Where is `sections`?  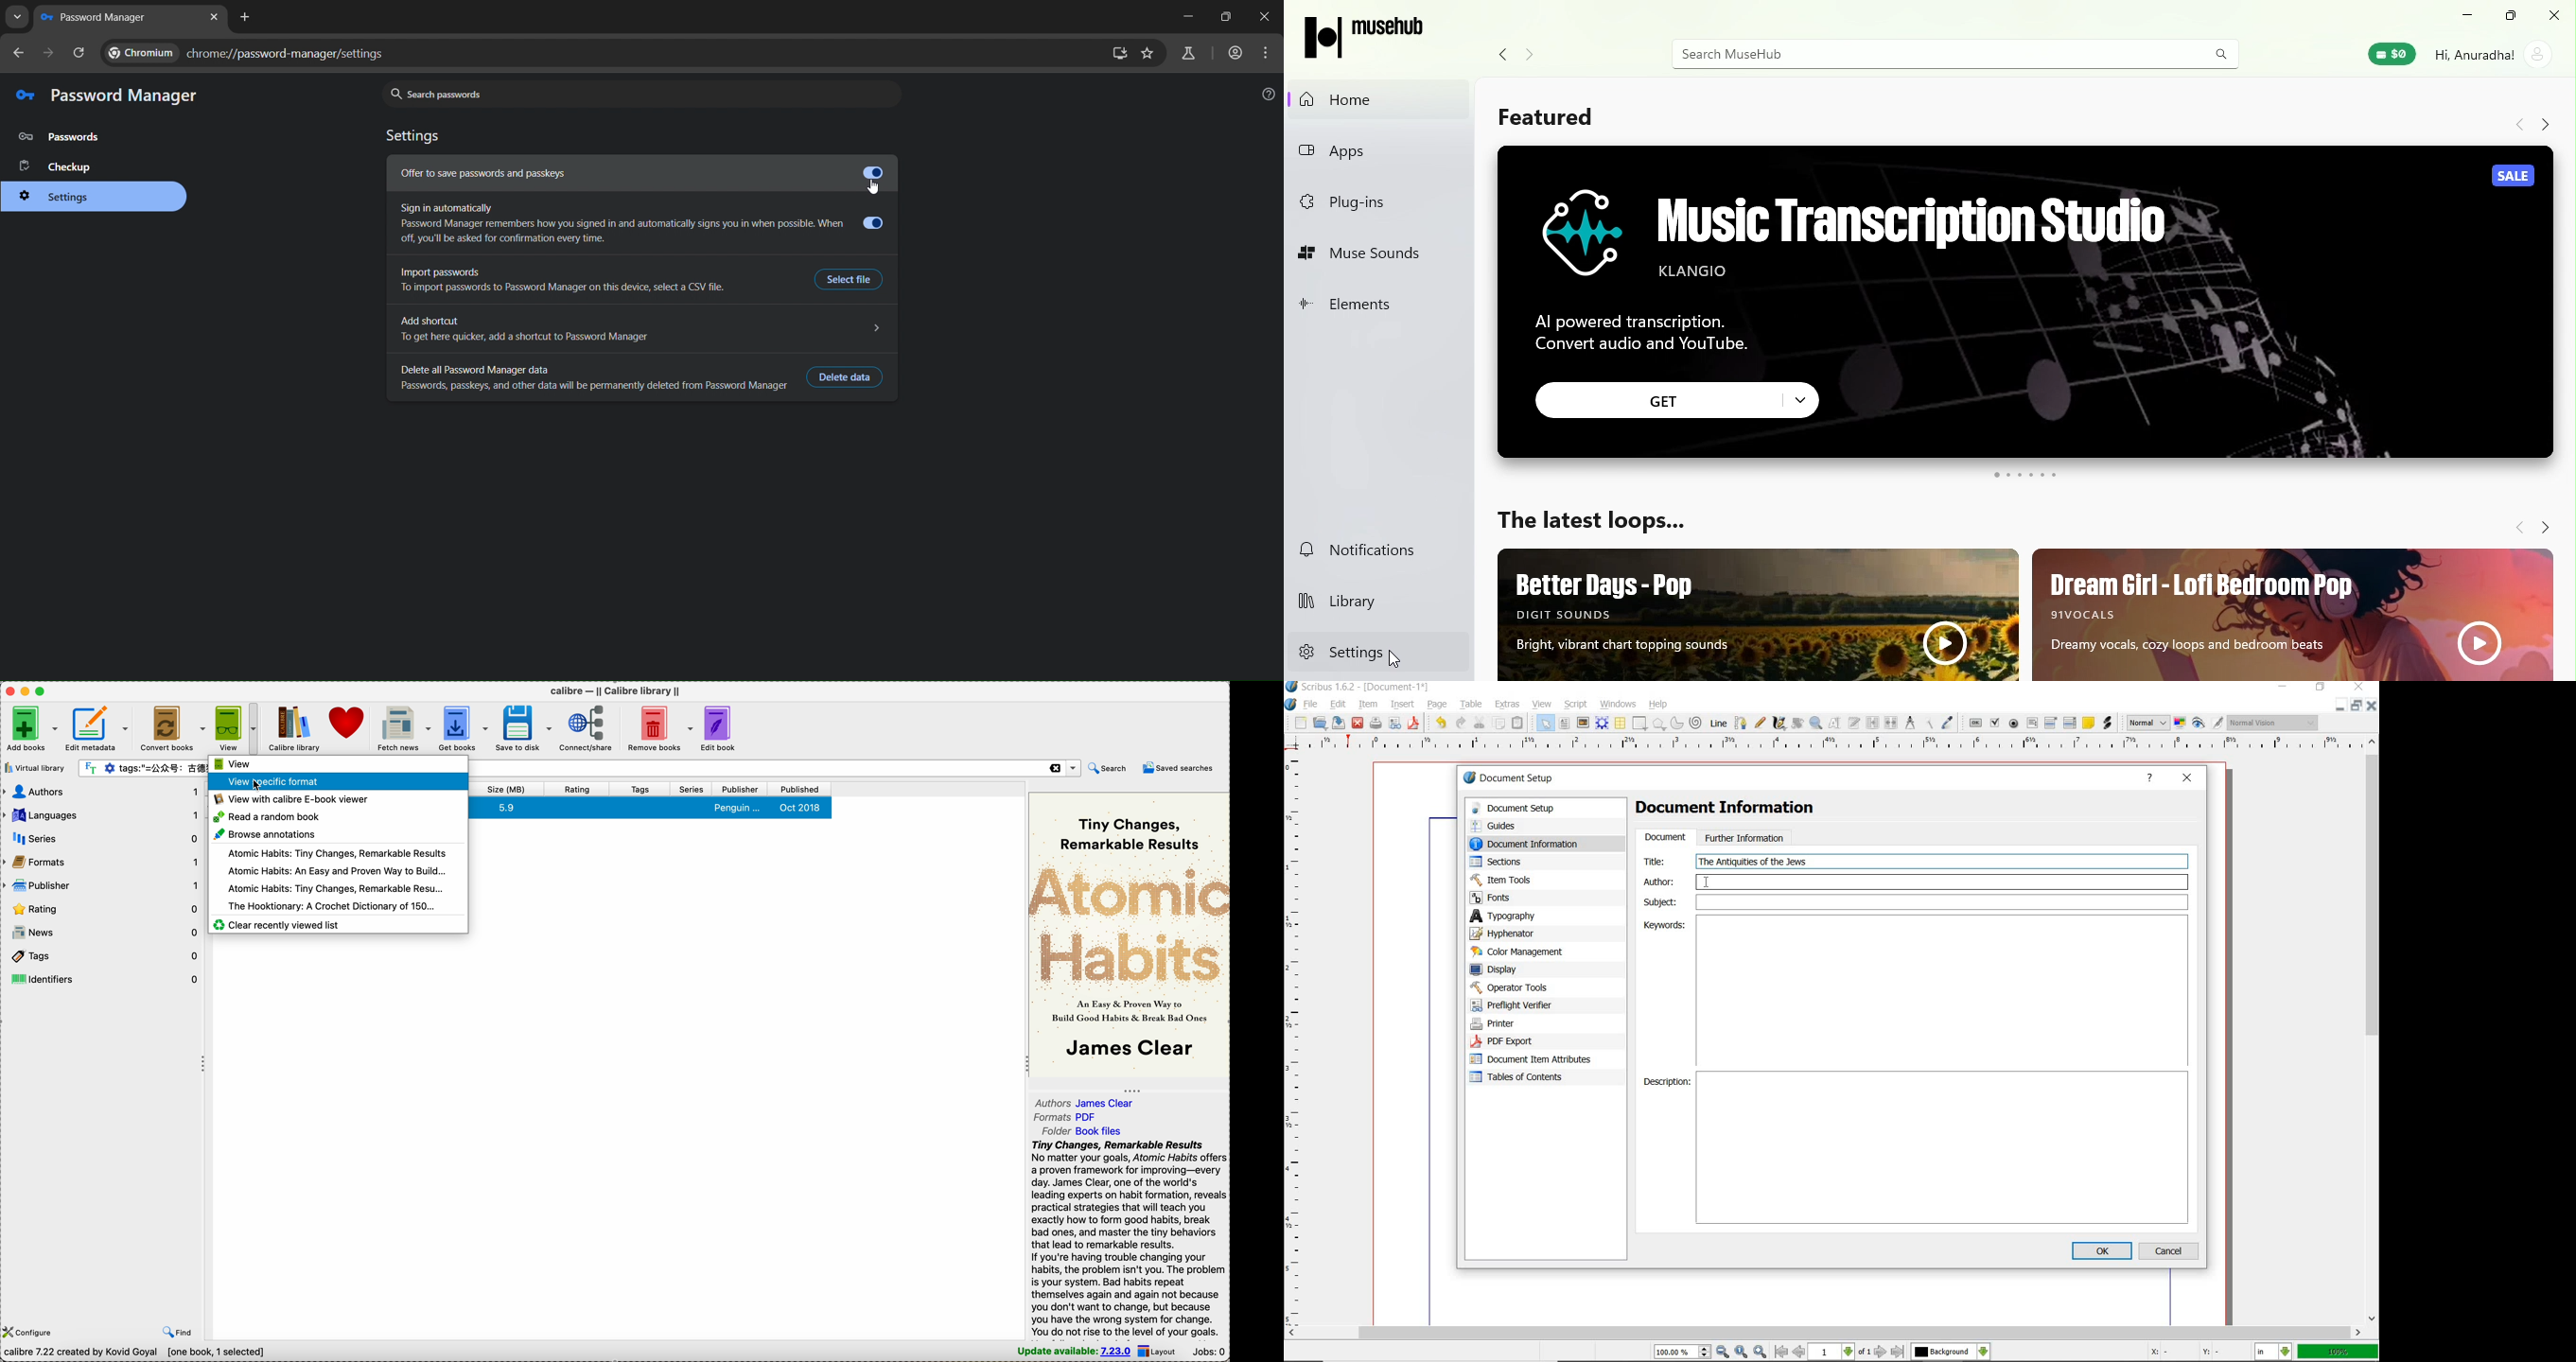
sections is located at coordinates (1524, 862).